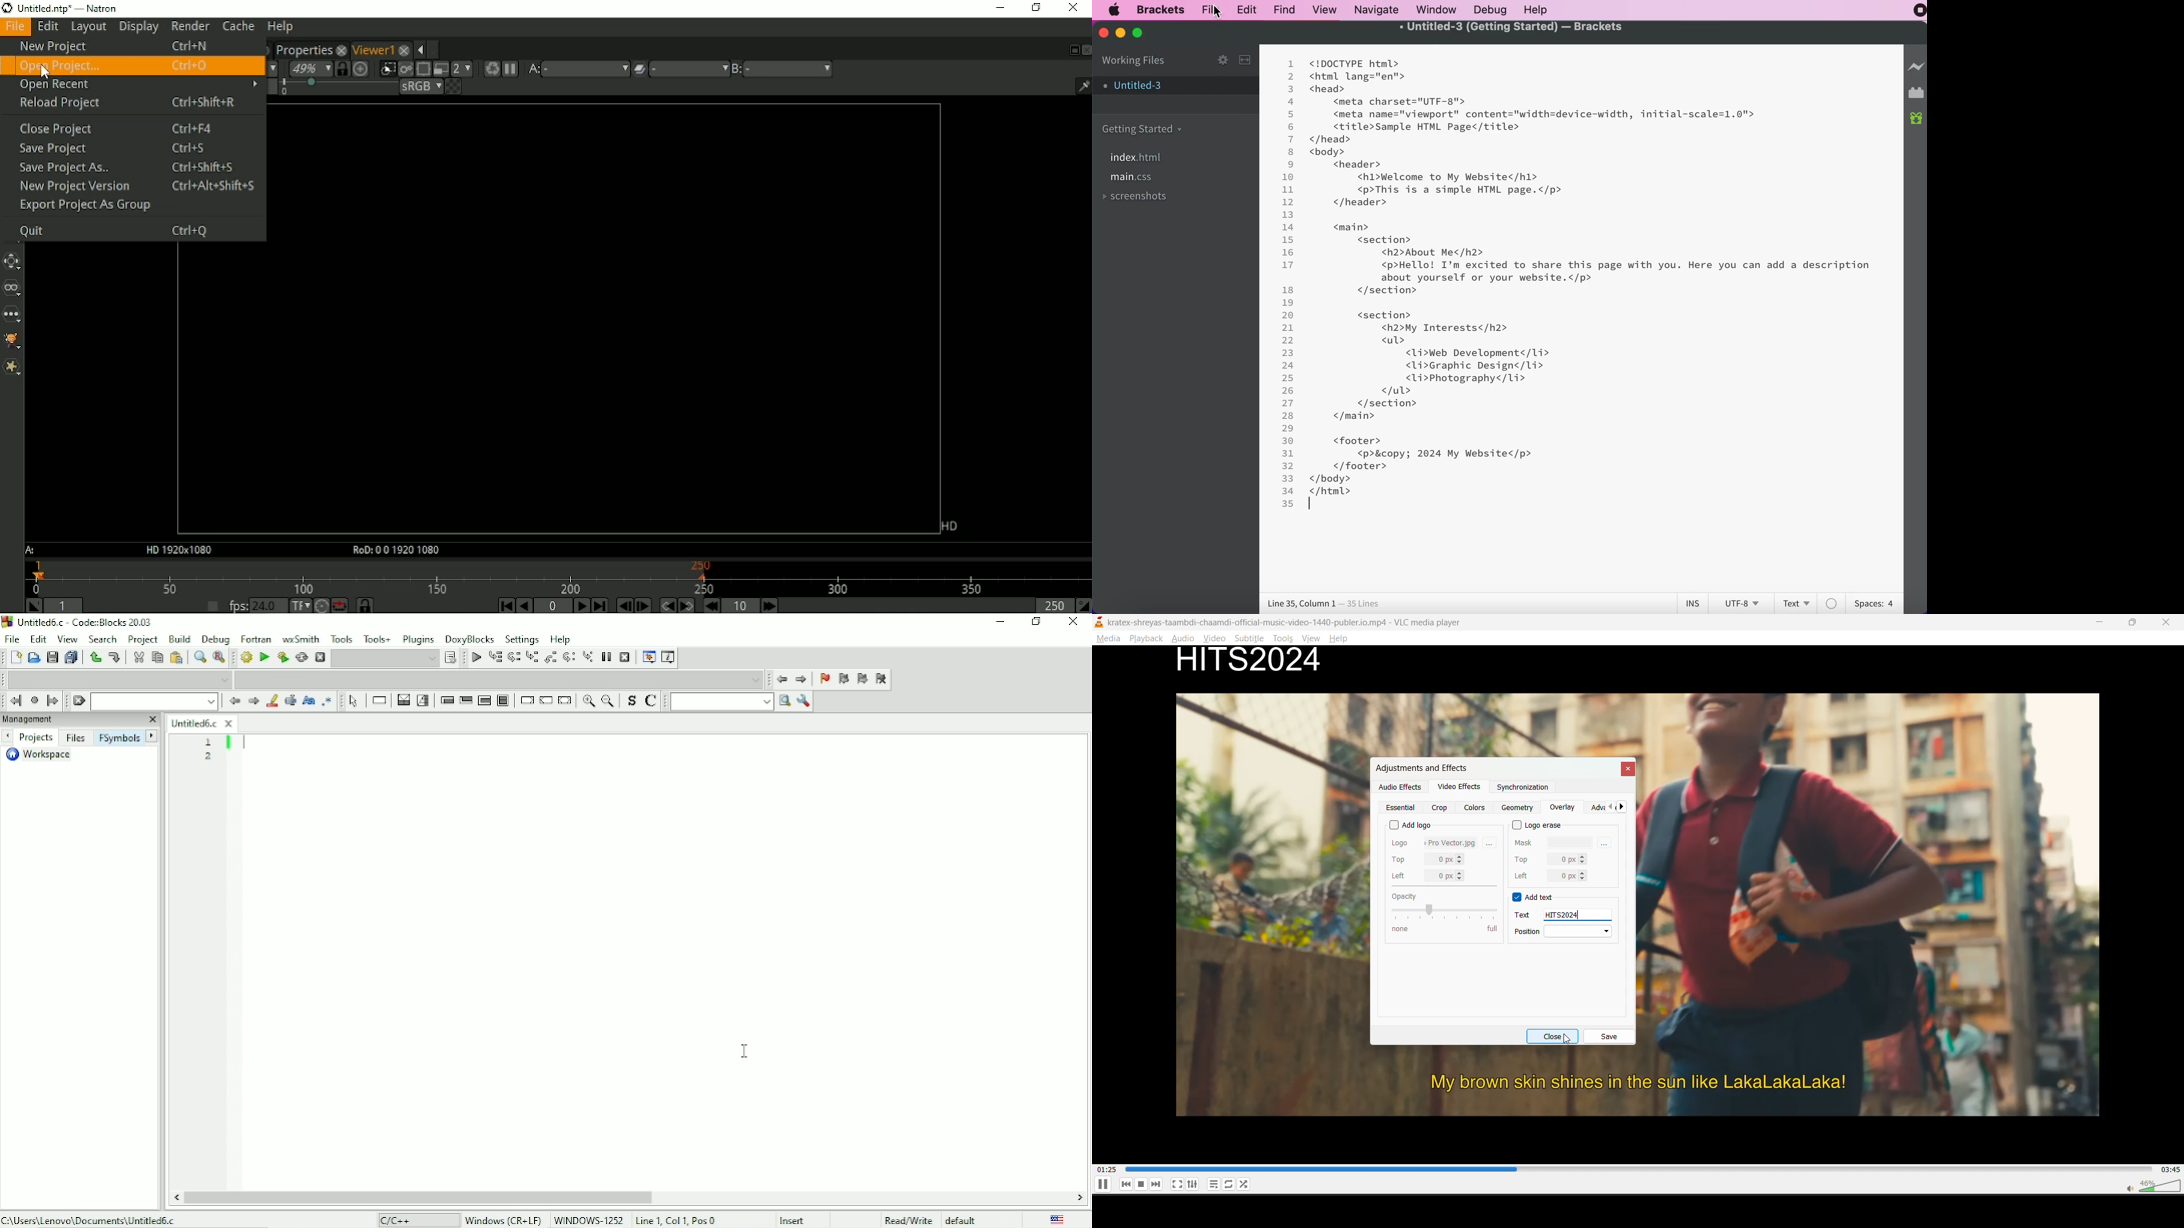 The width and height of the screenshot is (2184, 1232). What do you see at coordinates (1627, 769) in the screenshot?
I see `close tab` at bounding box center [1627, 769].